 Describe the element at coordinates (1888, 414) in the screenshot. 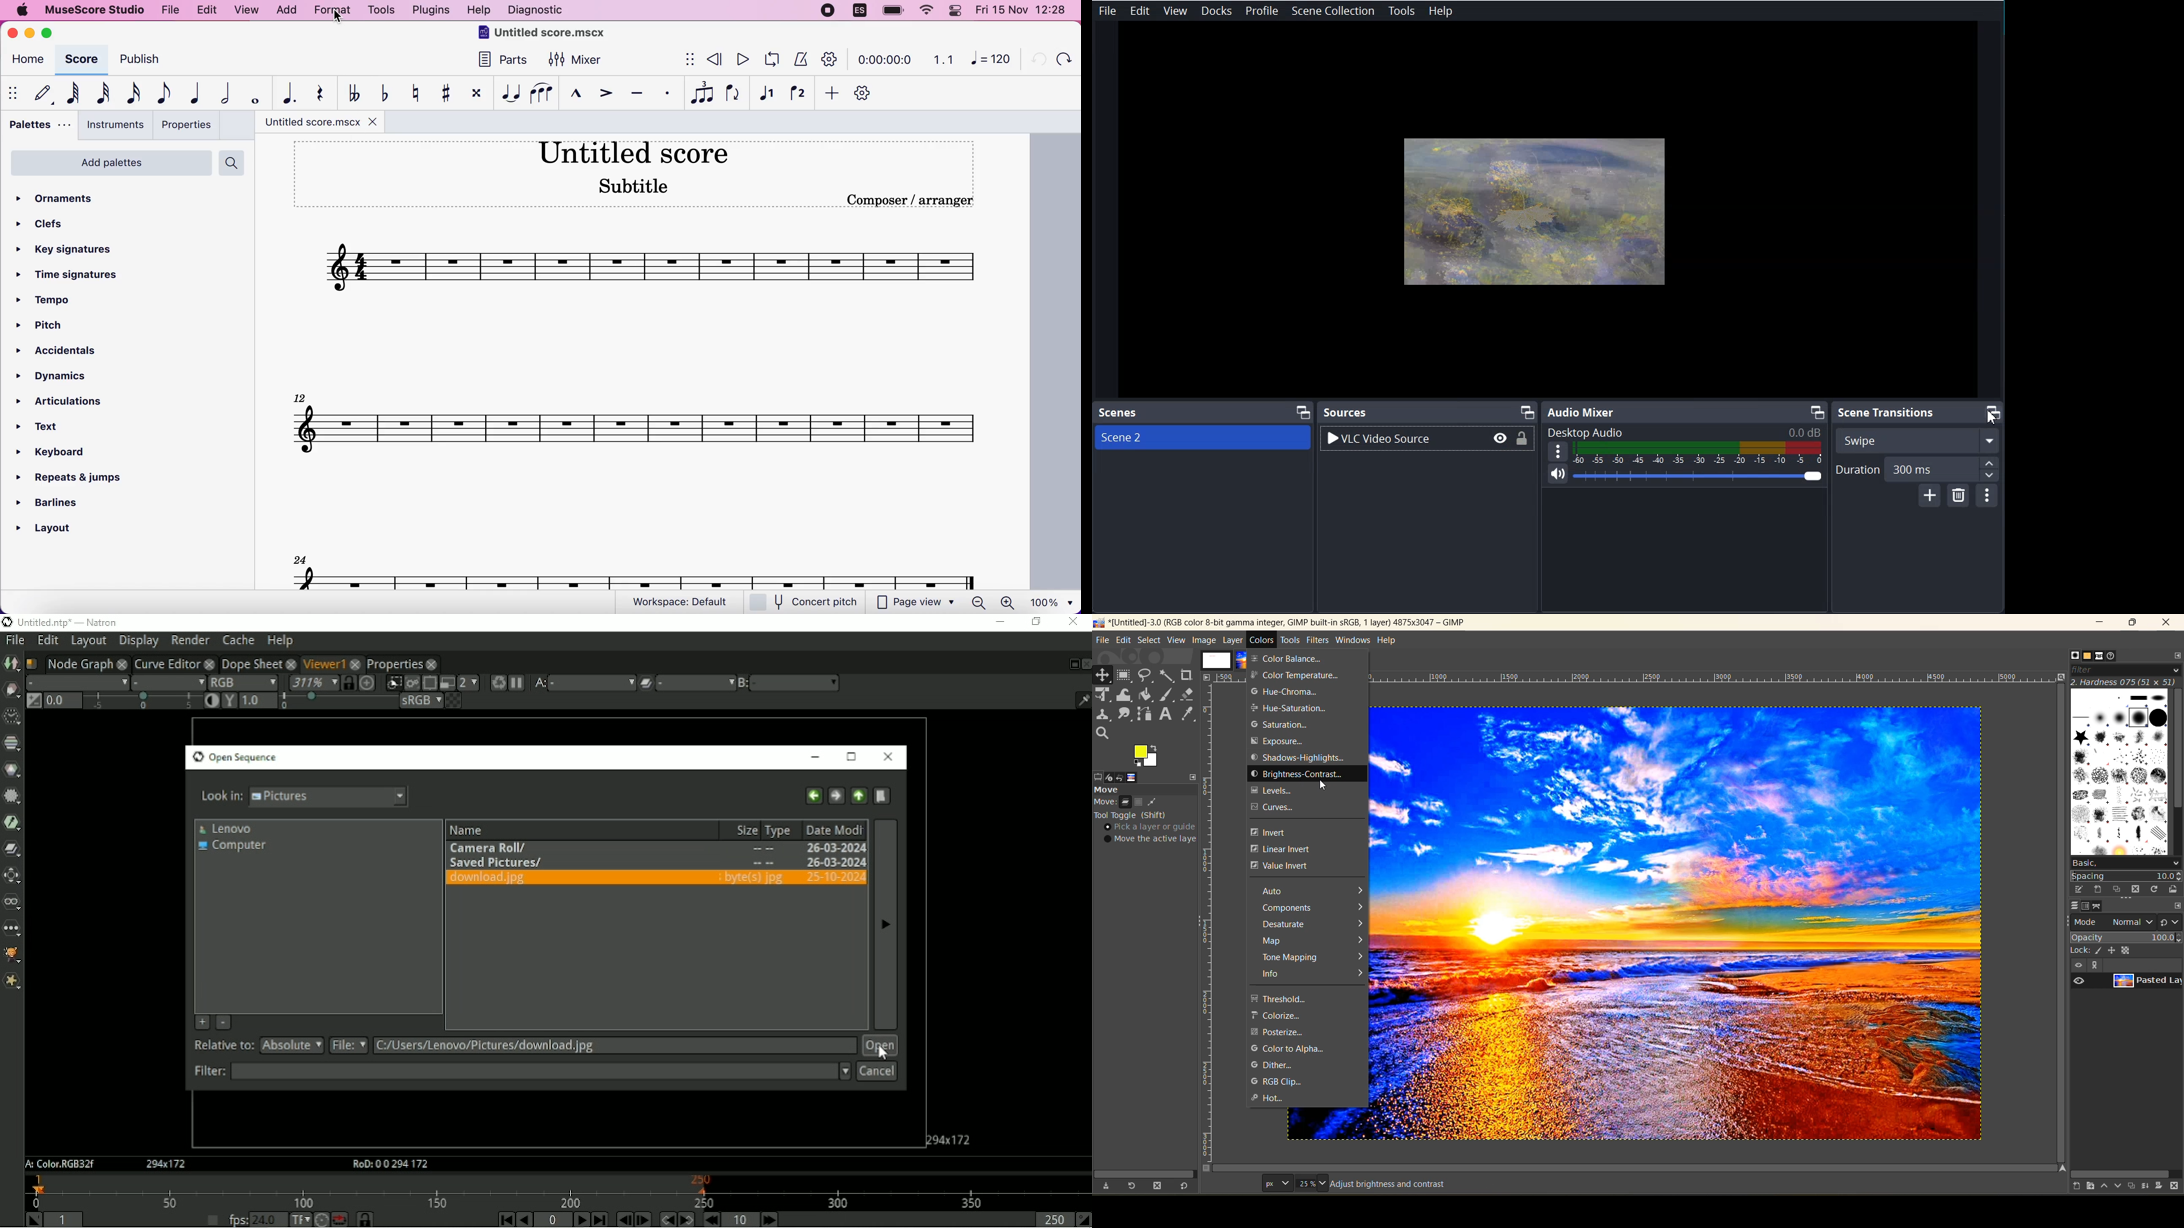

I see `scene transitions` at that location.